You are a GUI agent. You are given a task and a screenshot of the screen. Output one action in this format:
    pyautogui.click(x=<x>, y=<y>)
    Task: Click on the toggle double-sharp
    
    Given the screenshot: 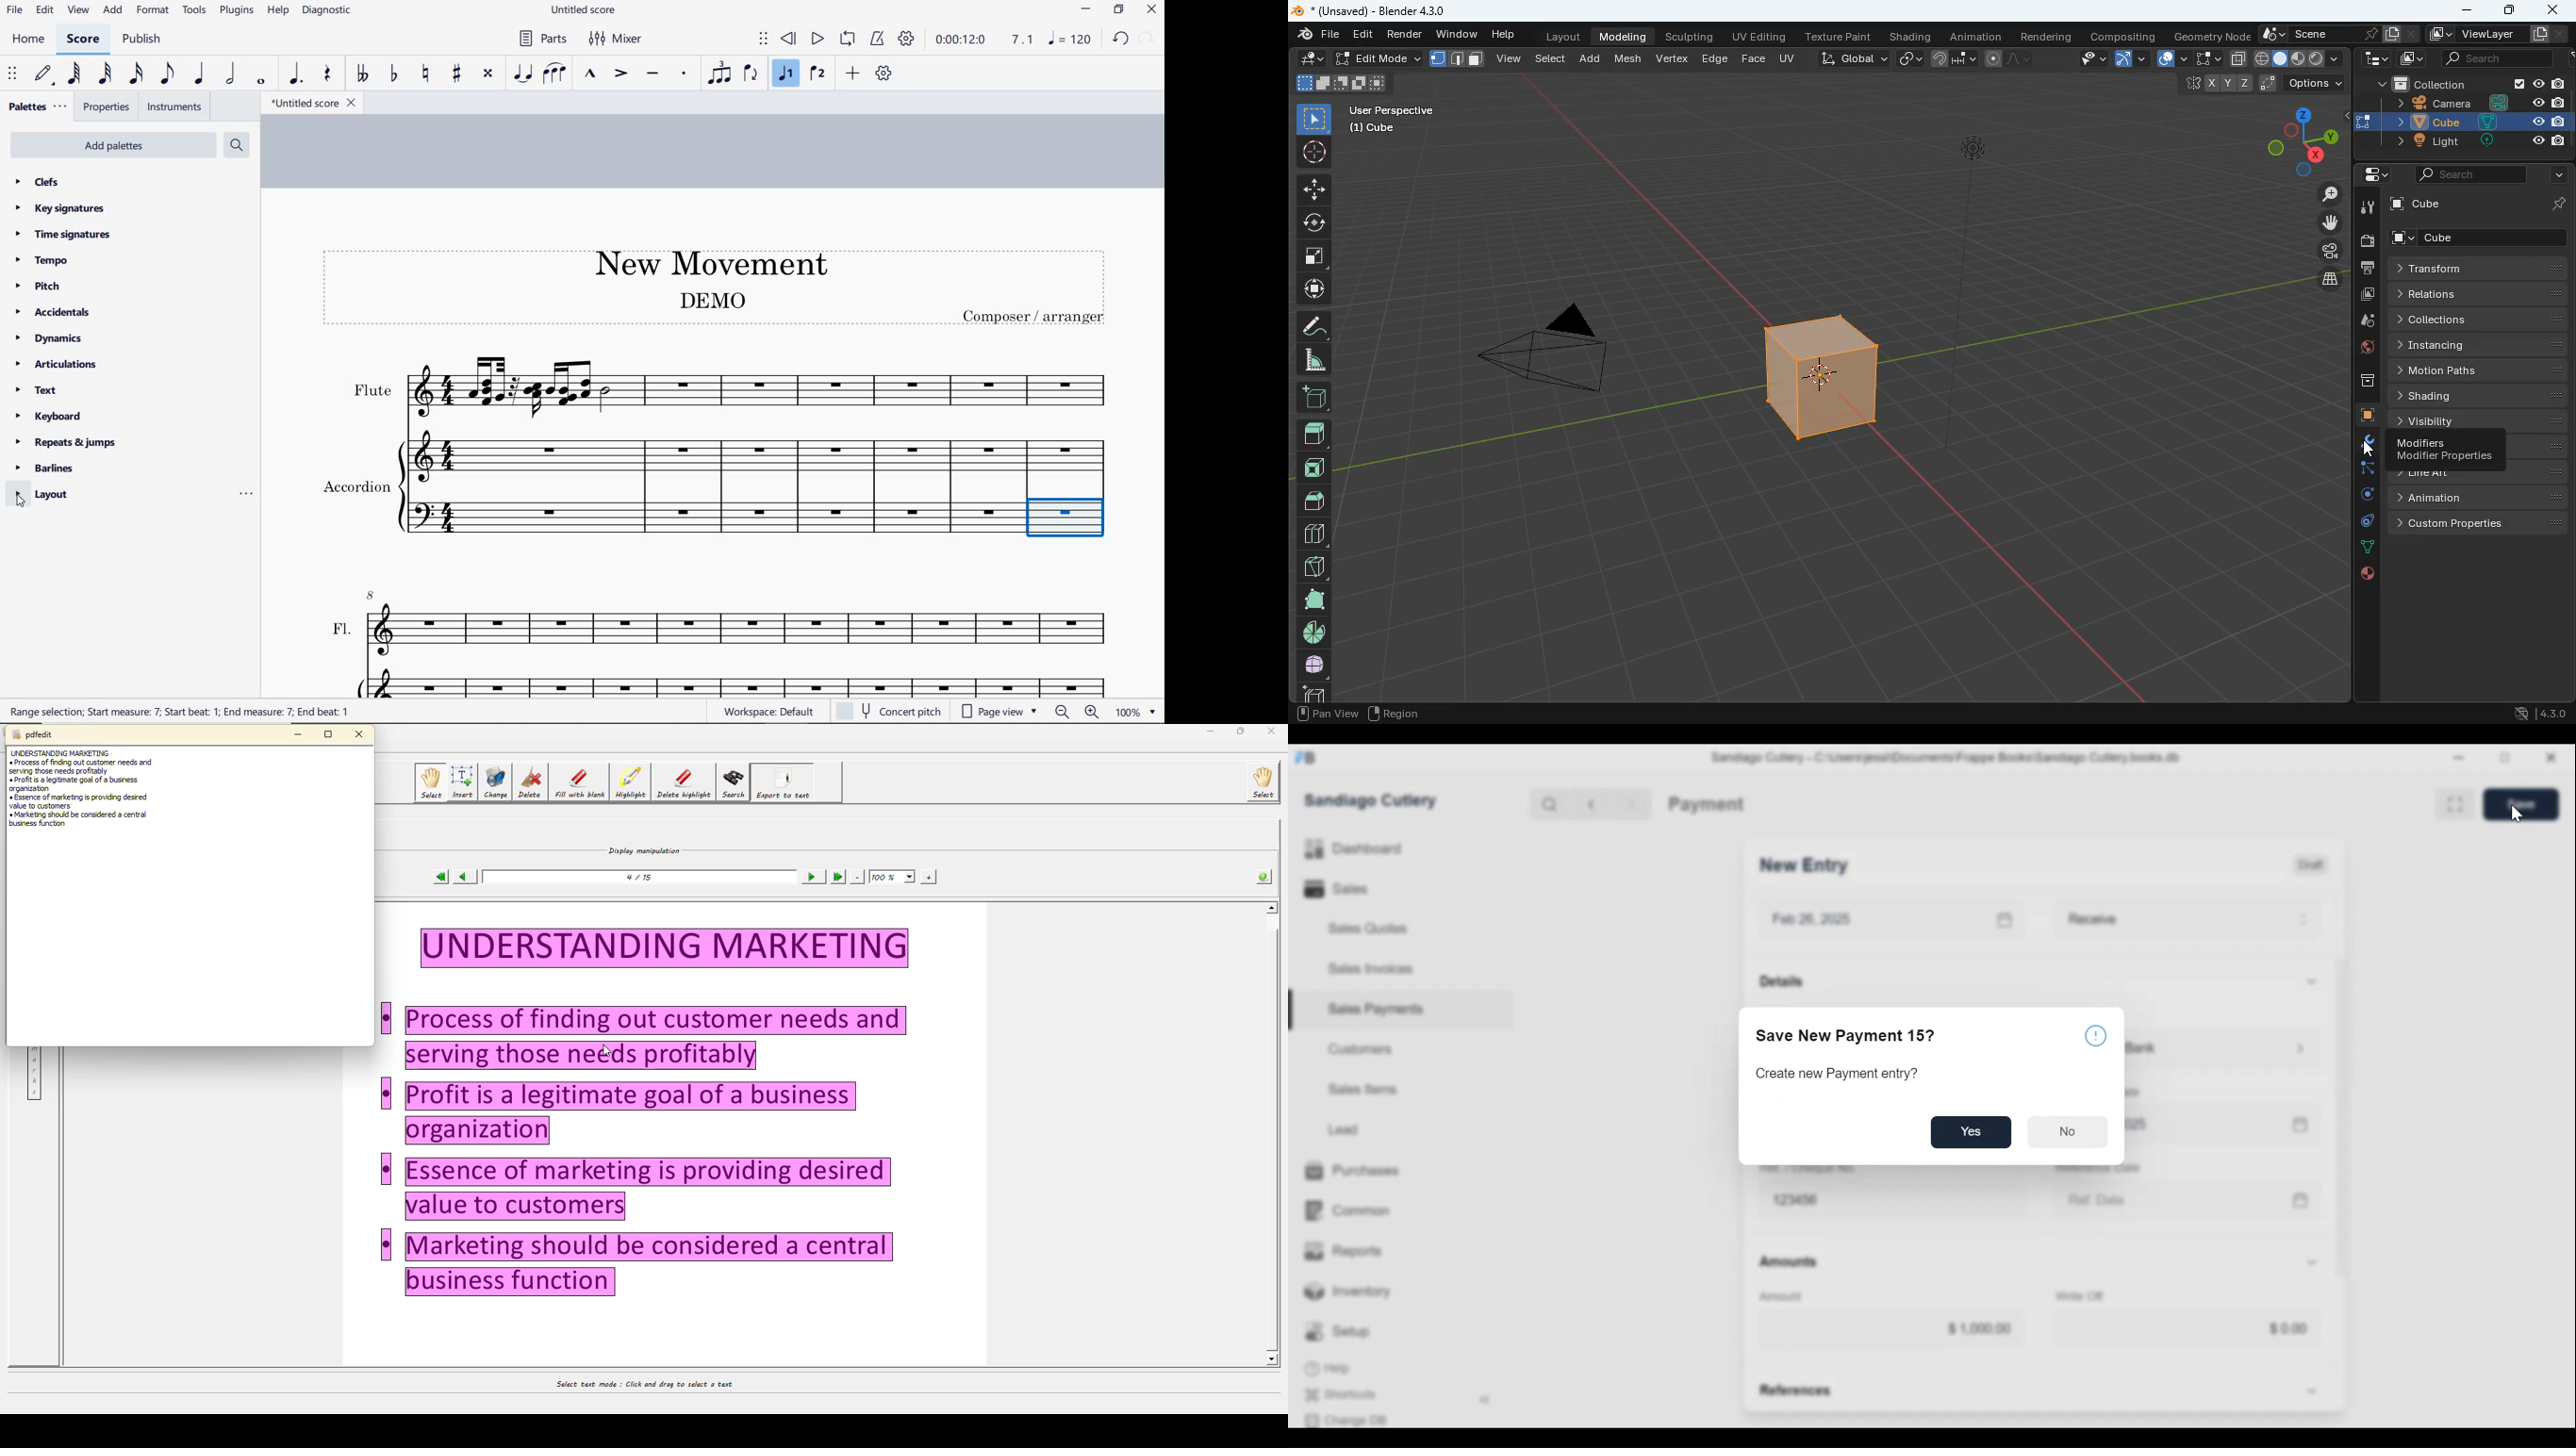 What is the action you would take?
    pyautogui.click(x=489, y=74)
    